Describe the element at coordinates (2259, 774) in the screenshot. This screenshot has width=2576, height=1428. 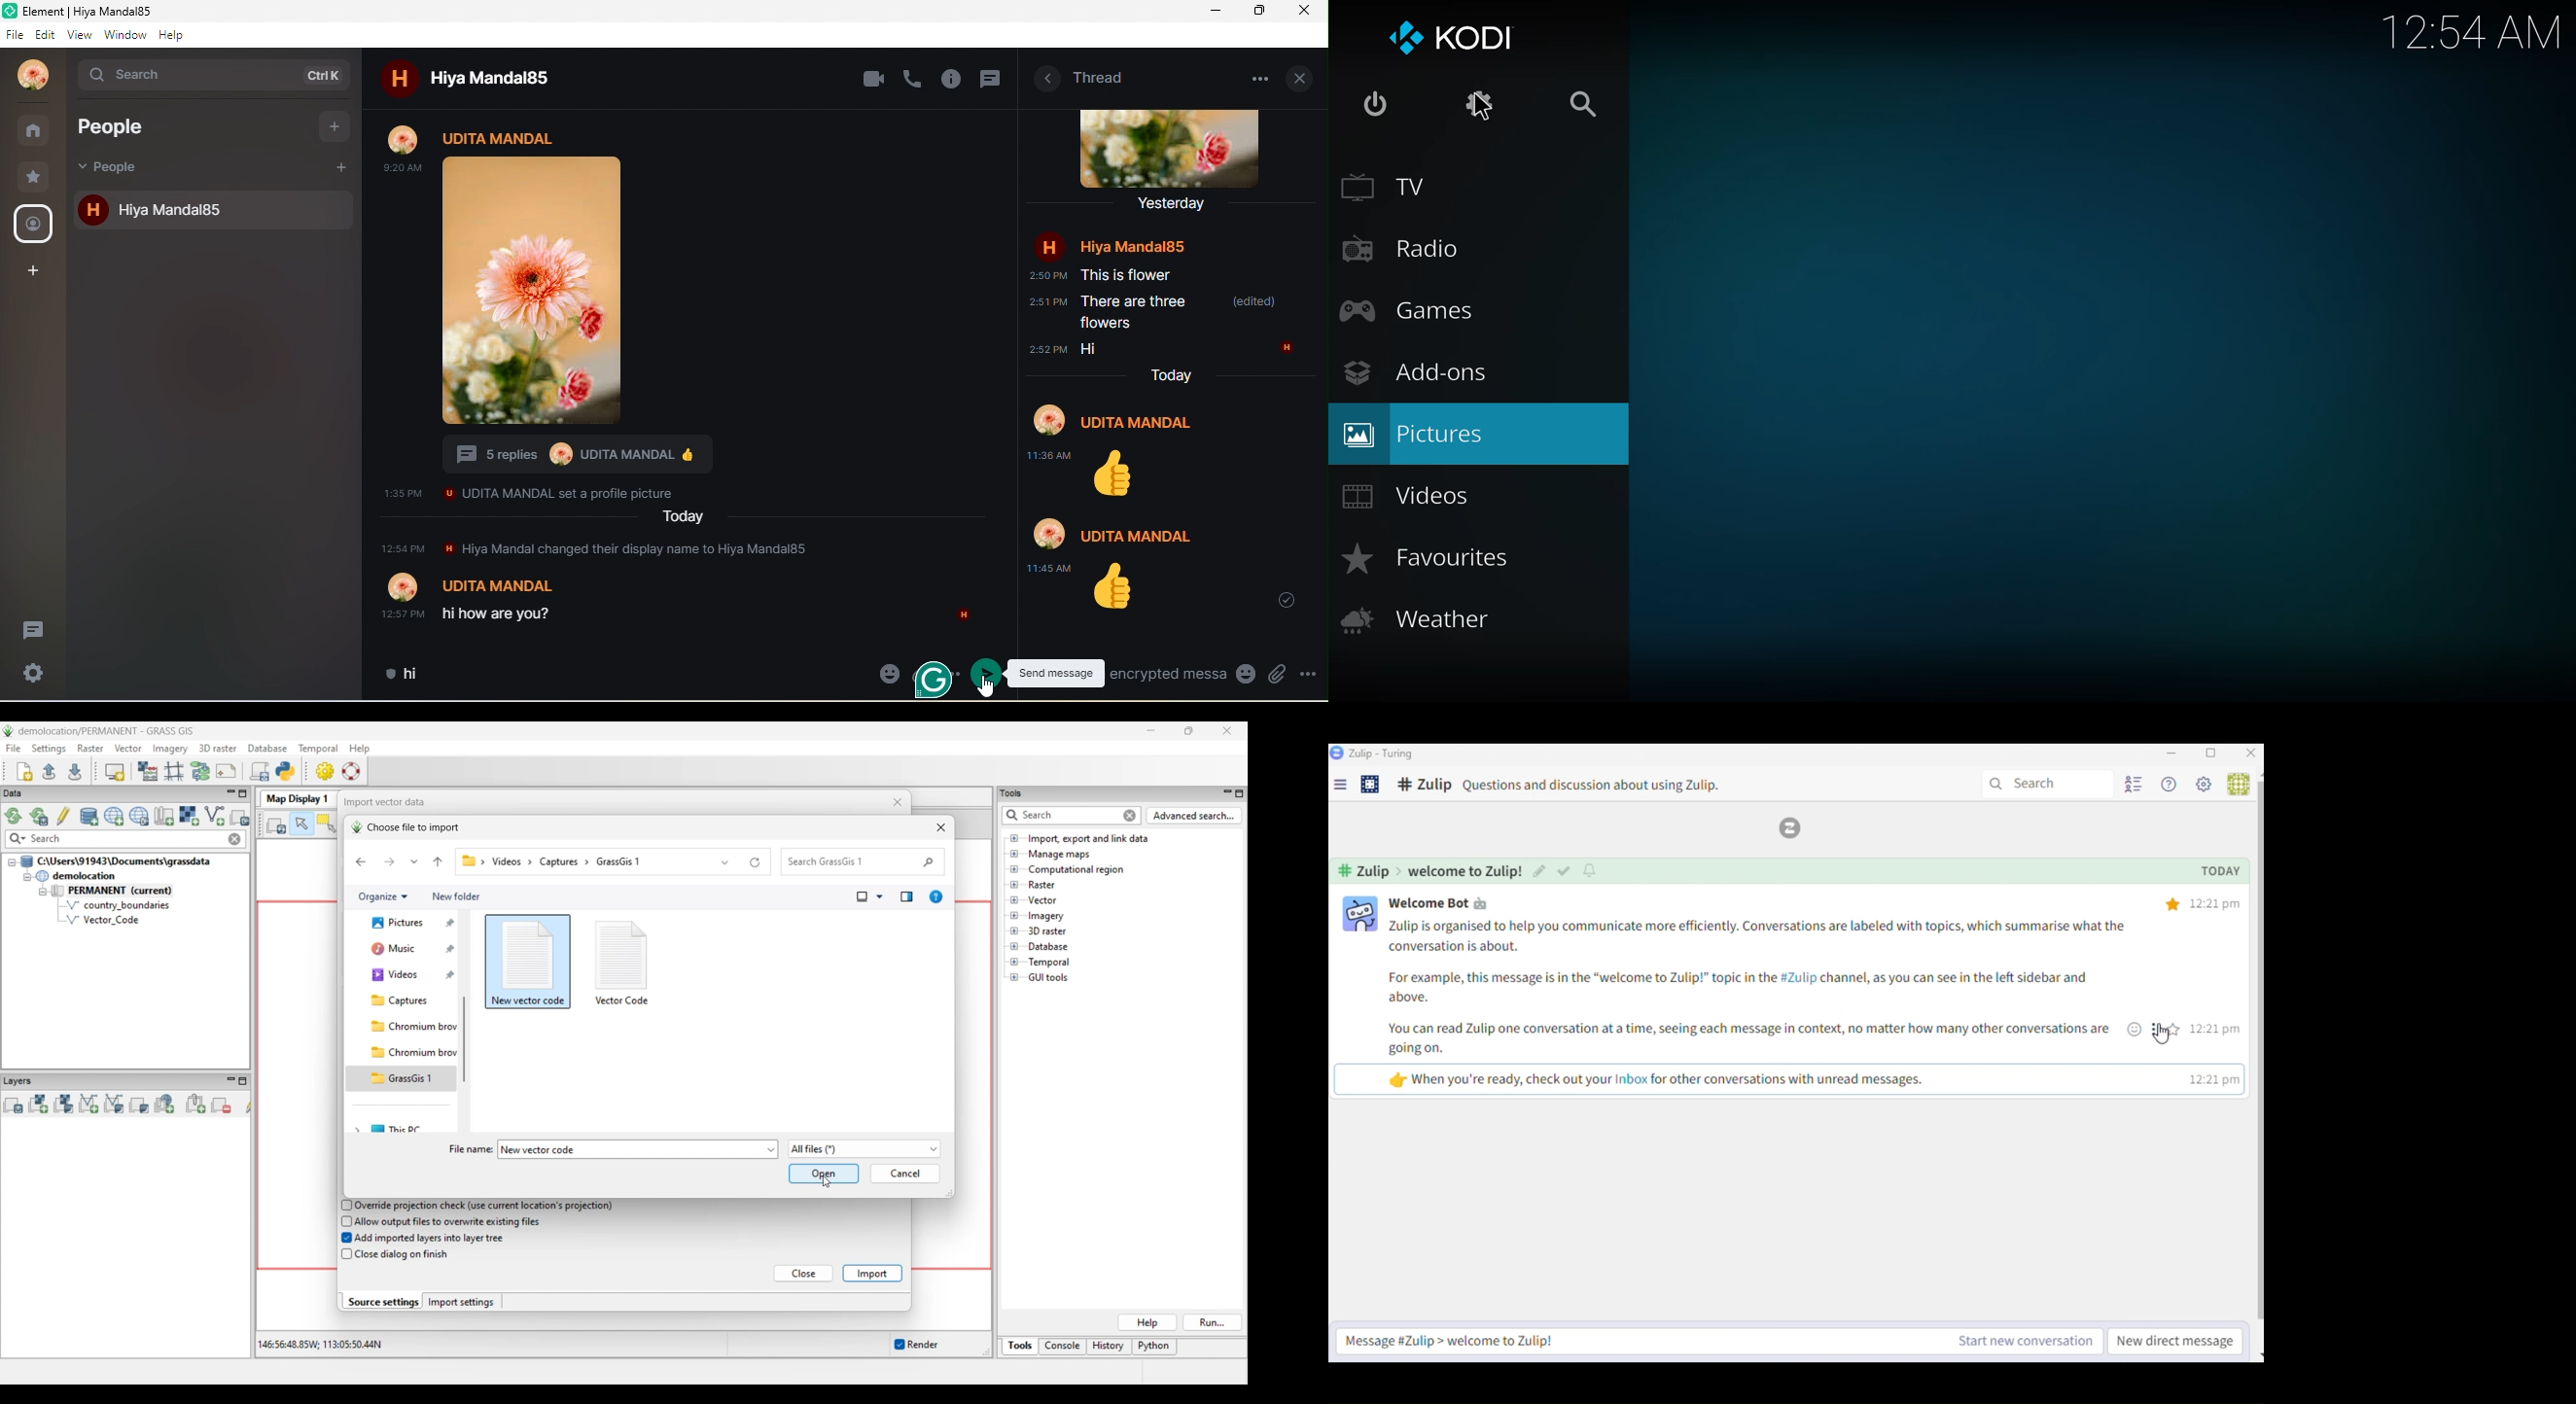
I see `Up` at that location.